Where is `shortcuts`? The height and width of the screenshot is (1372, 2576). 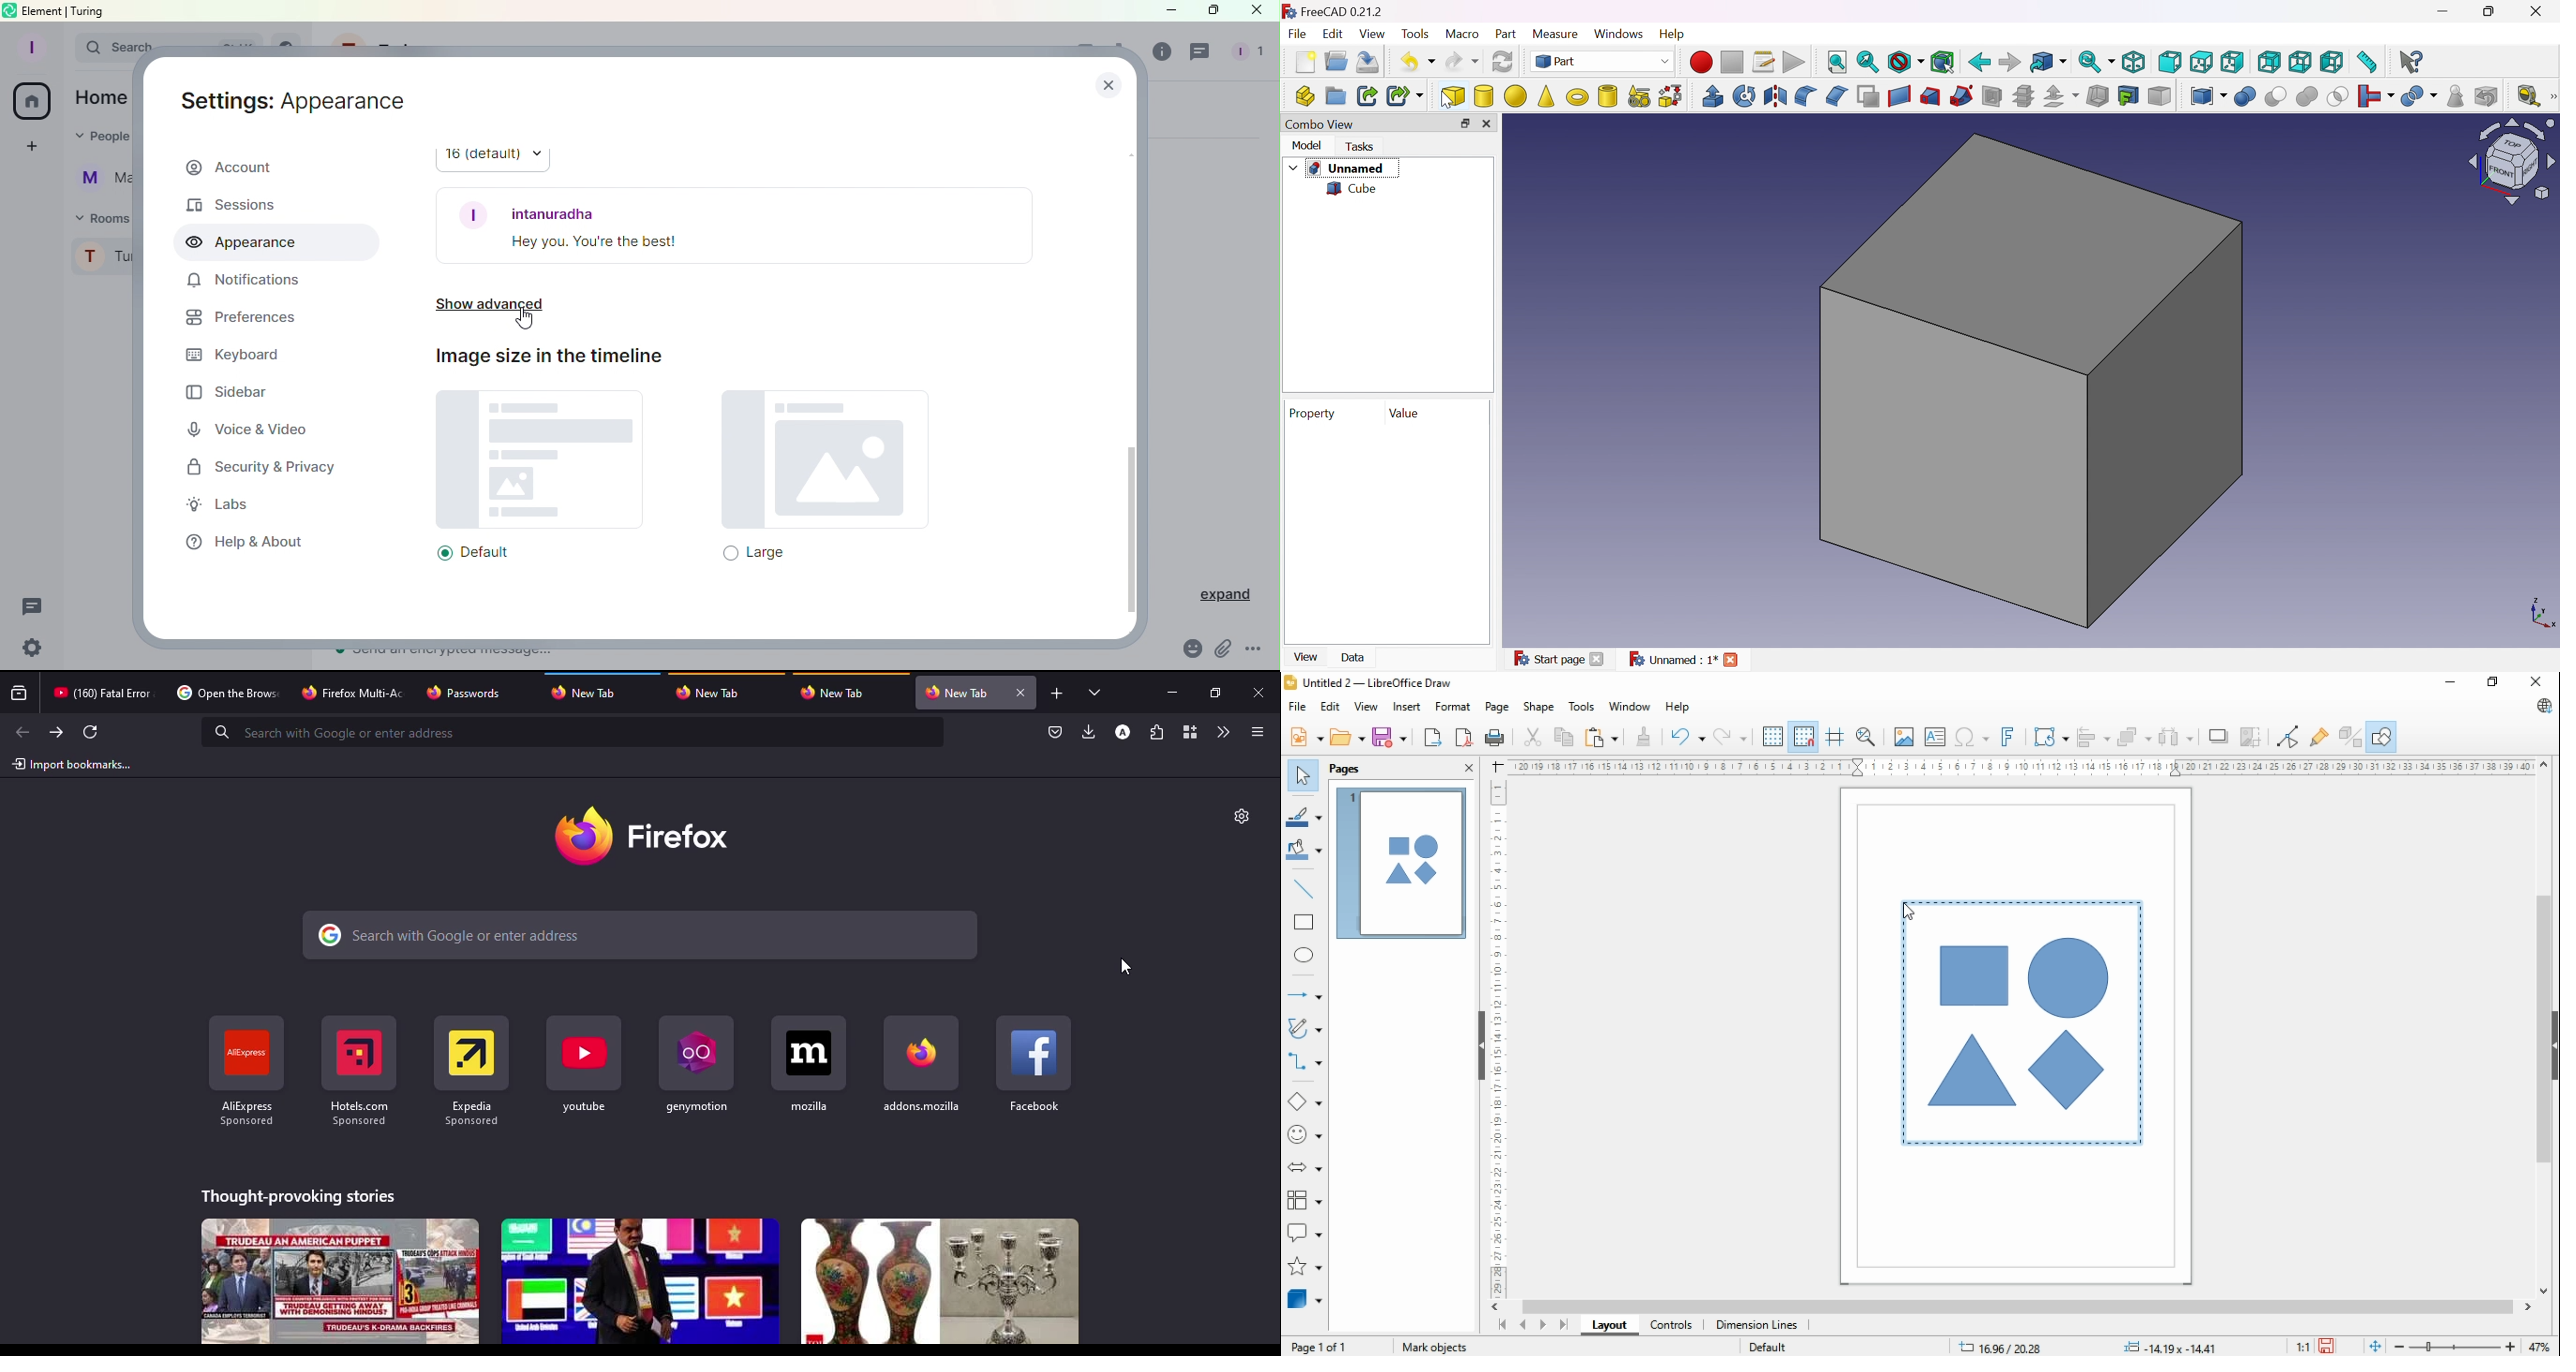
shortcuts is located at coordinates (582, 1066).